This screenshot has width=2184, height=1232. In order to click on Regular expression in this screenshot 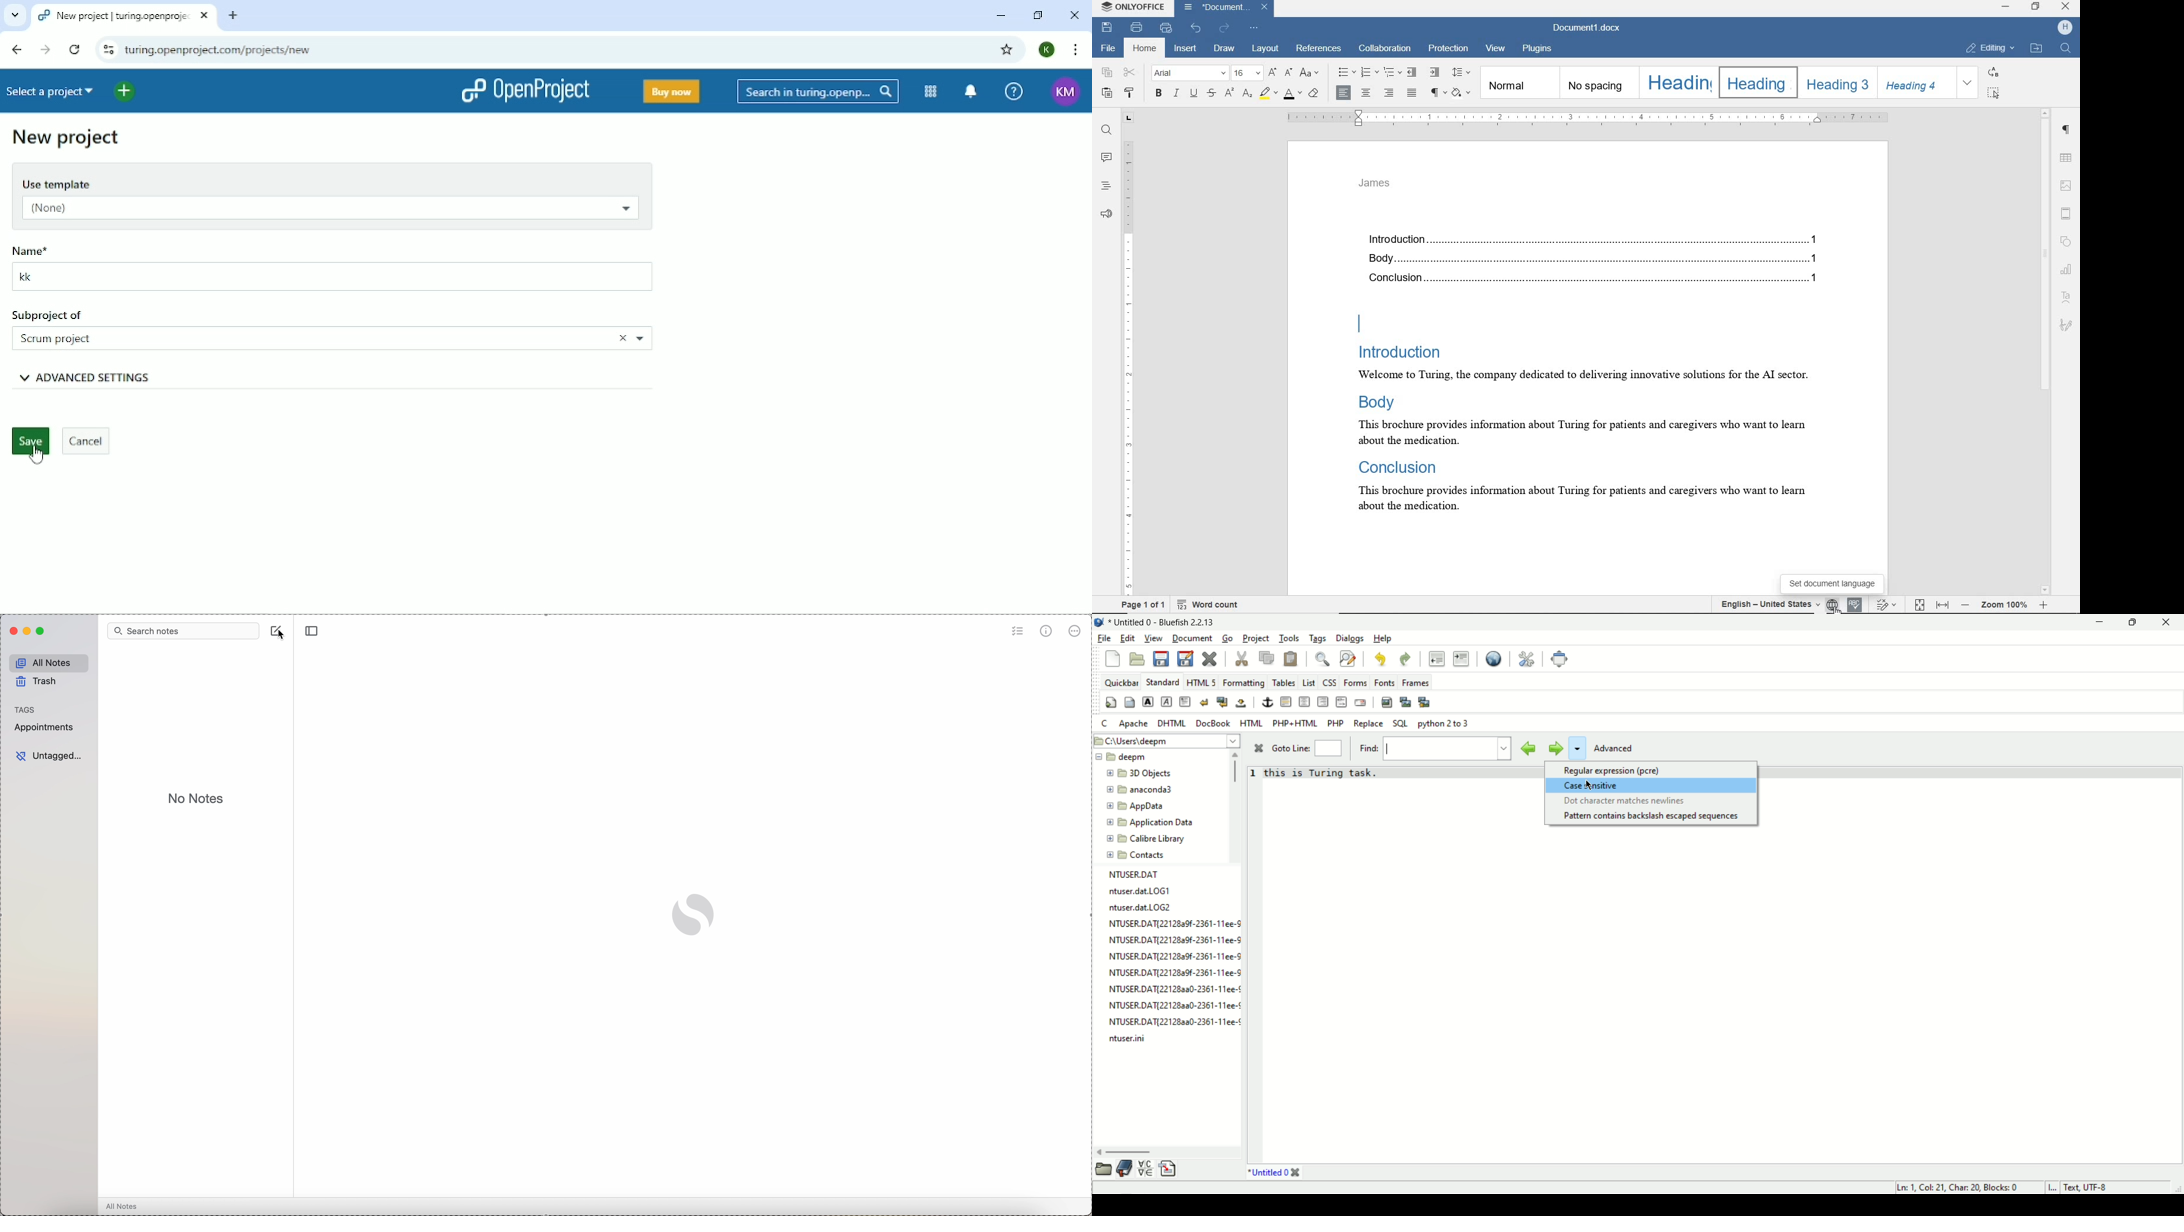, I will do `click(1608, 771)`.